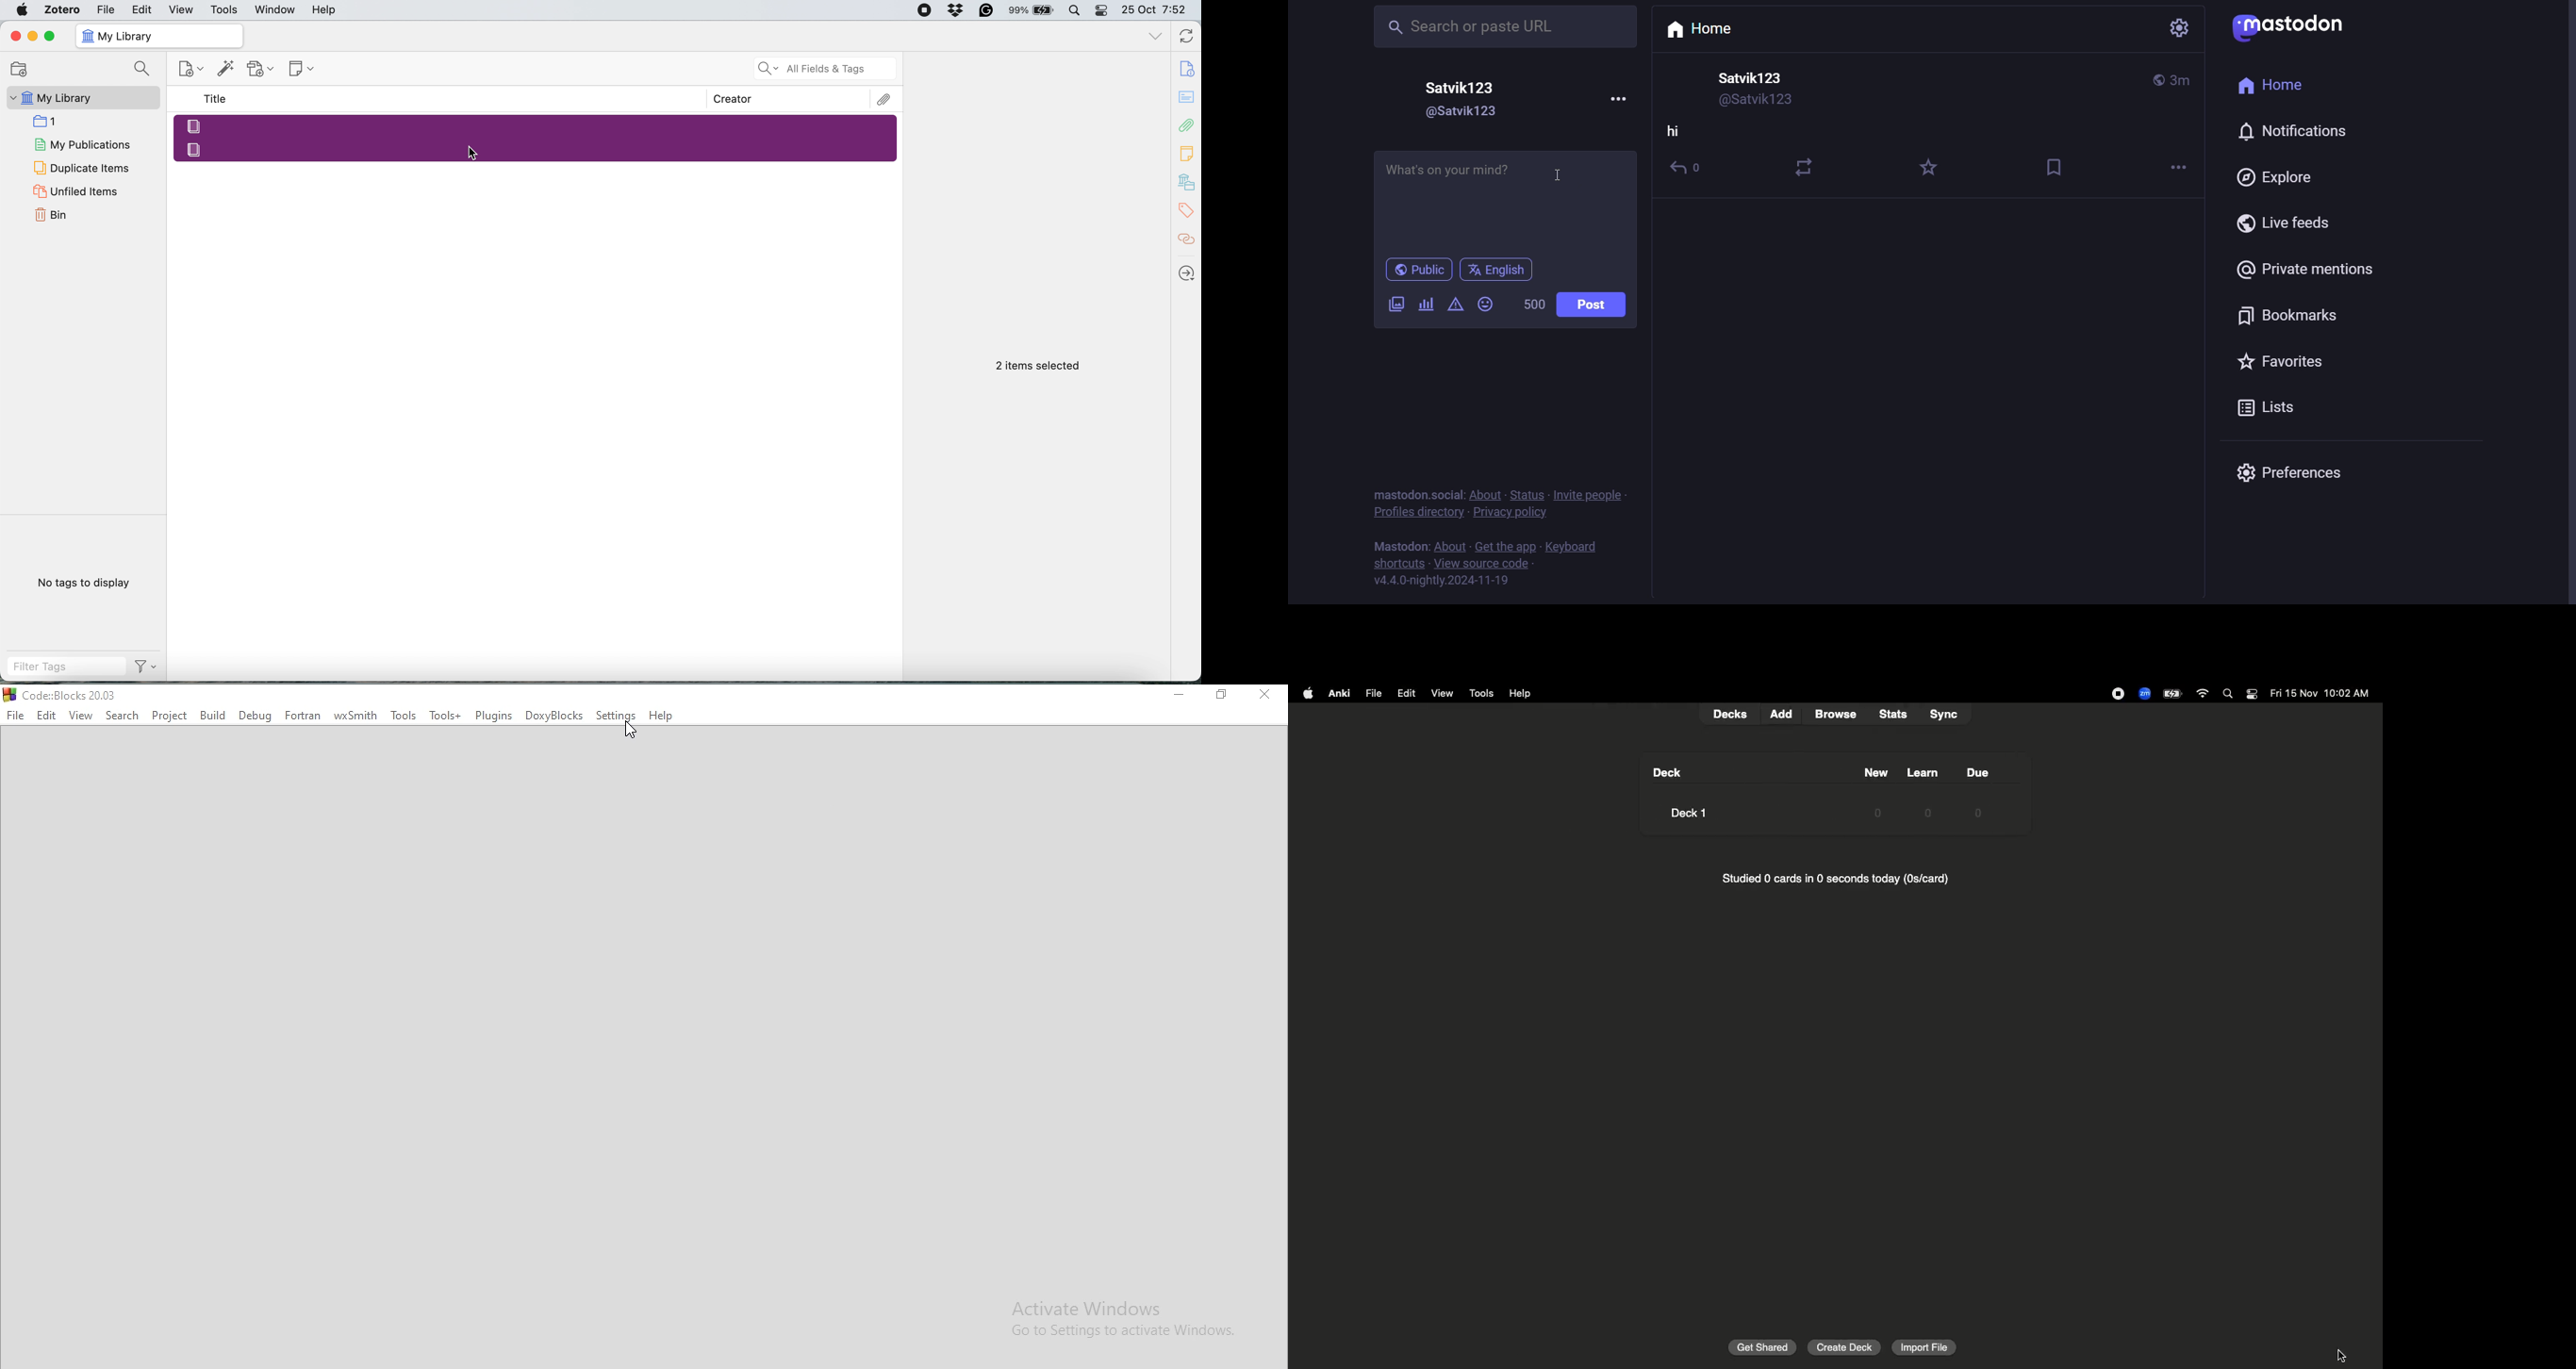  I want to click on Search, so click(124, 717).